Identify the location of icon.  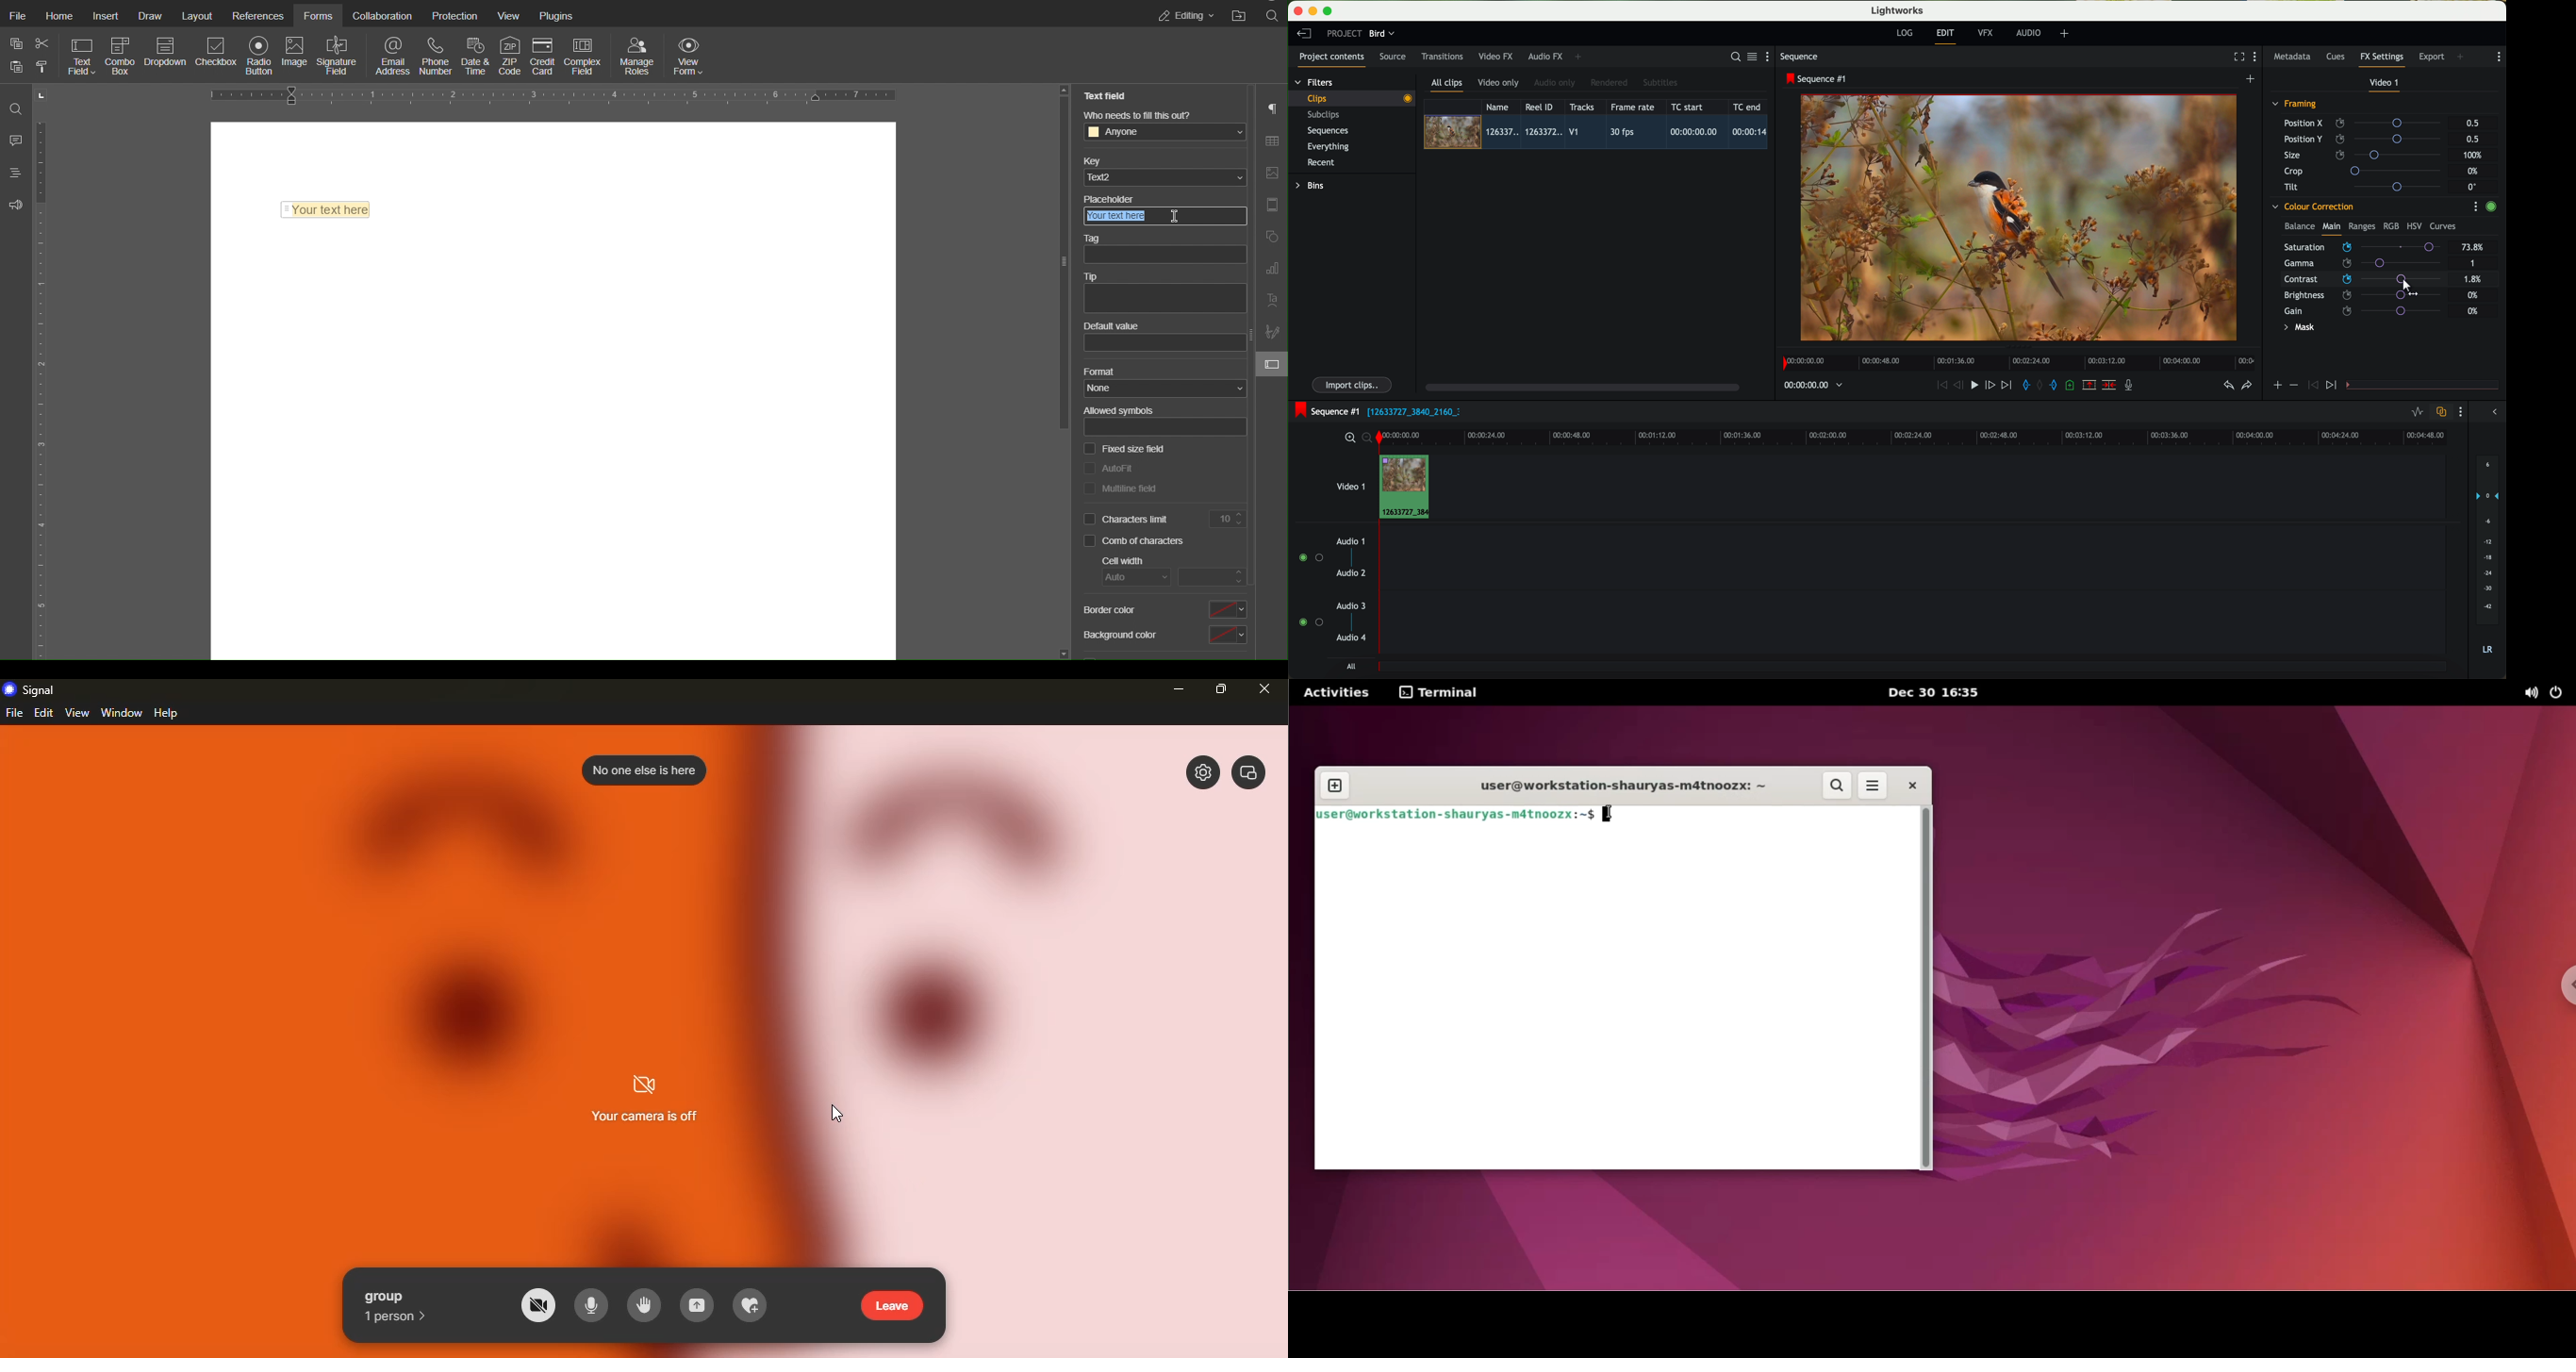
(2333, 386).